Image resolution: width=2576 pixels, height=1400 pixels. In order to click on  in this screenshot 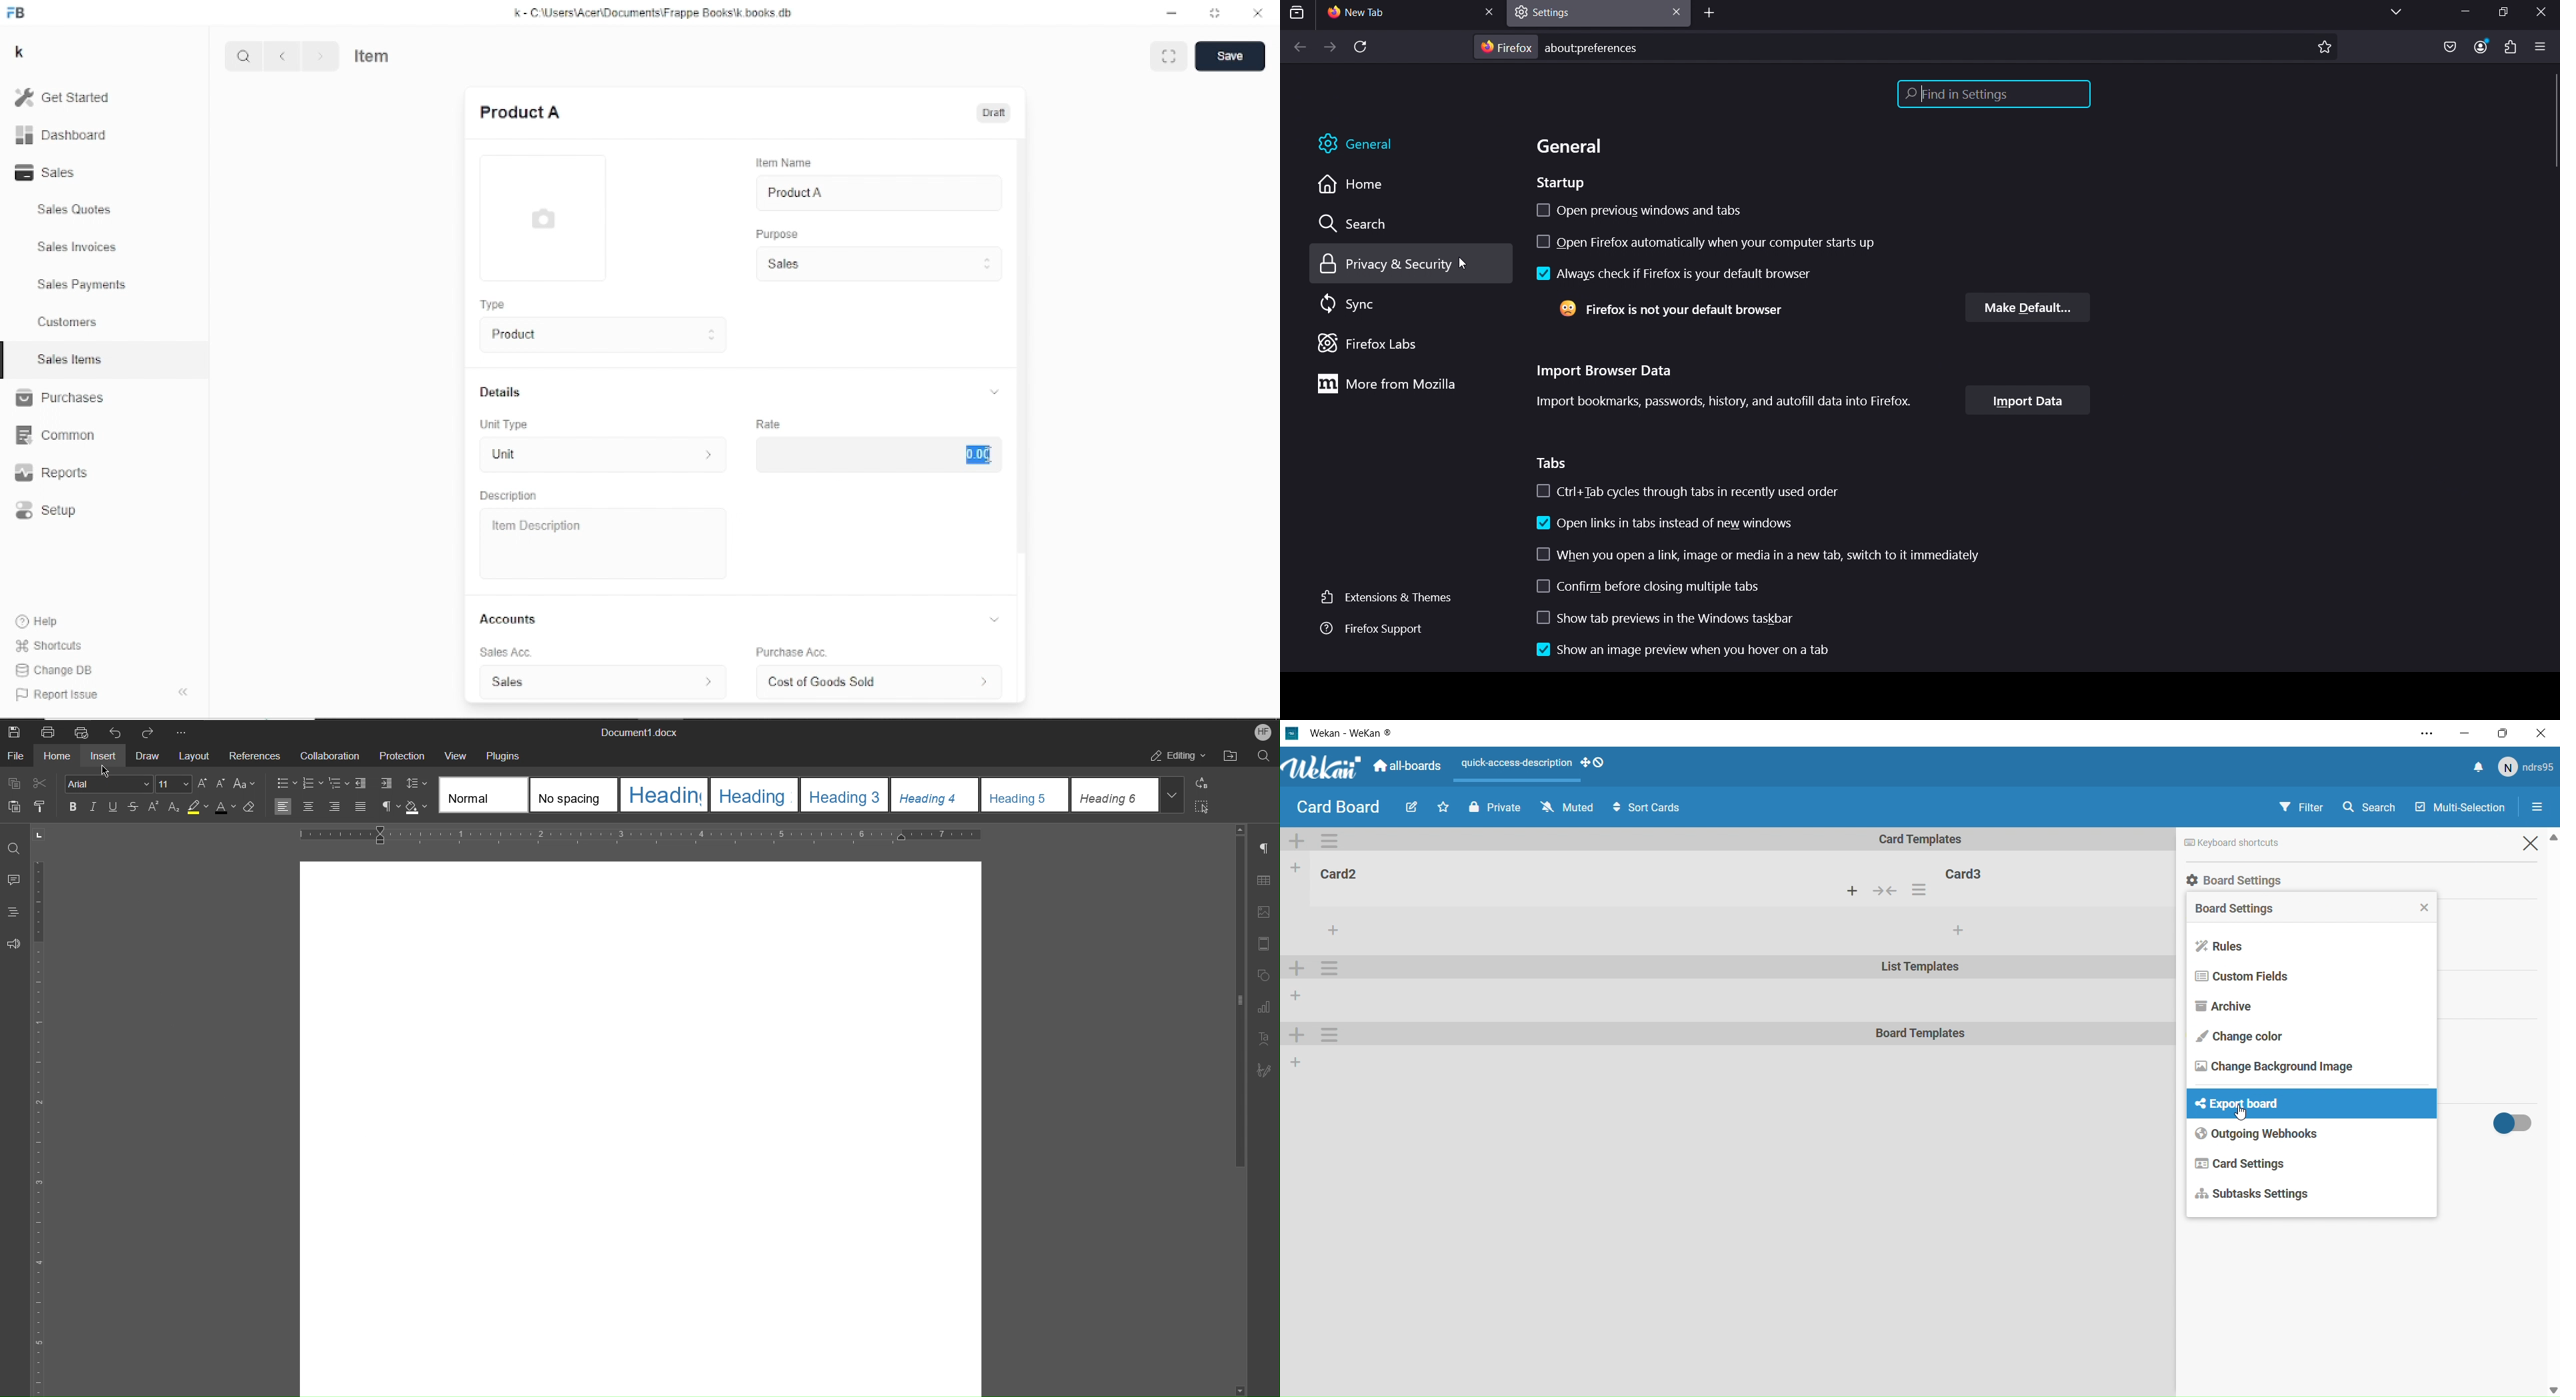, I will do `click(1296, 866)`.